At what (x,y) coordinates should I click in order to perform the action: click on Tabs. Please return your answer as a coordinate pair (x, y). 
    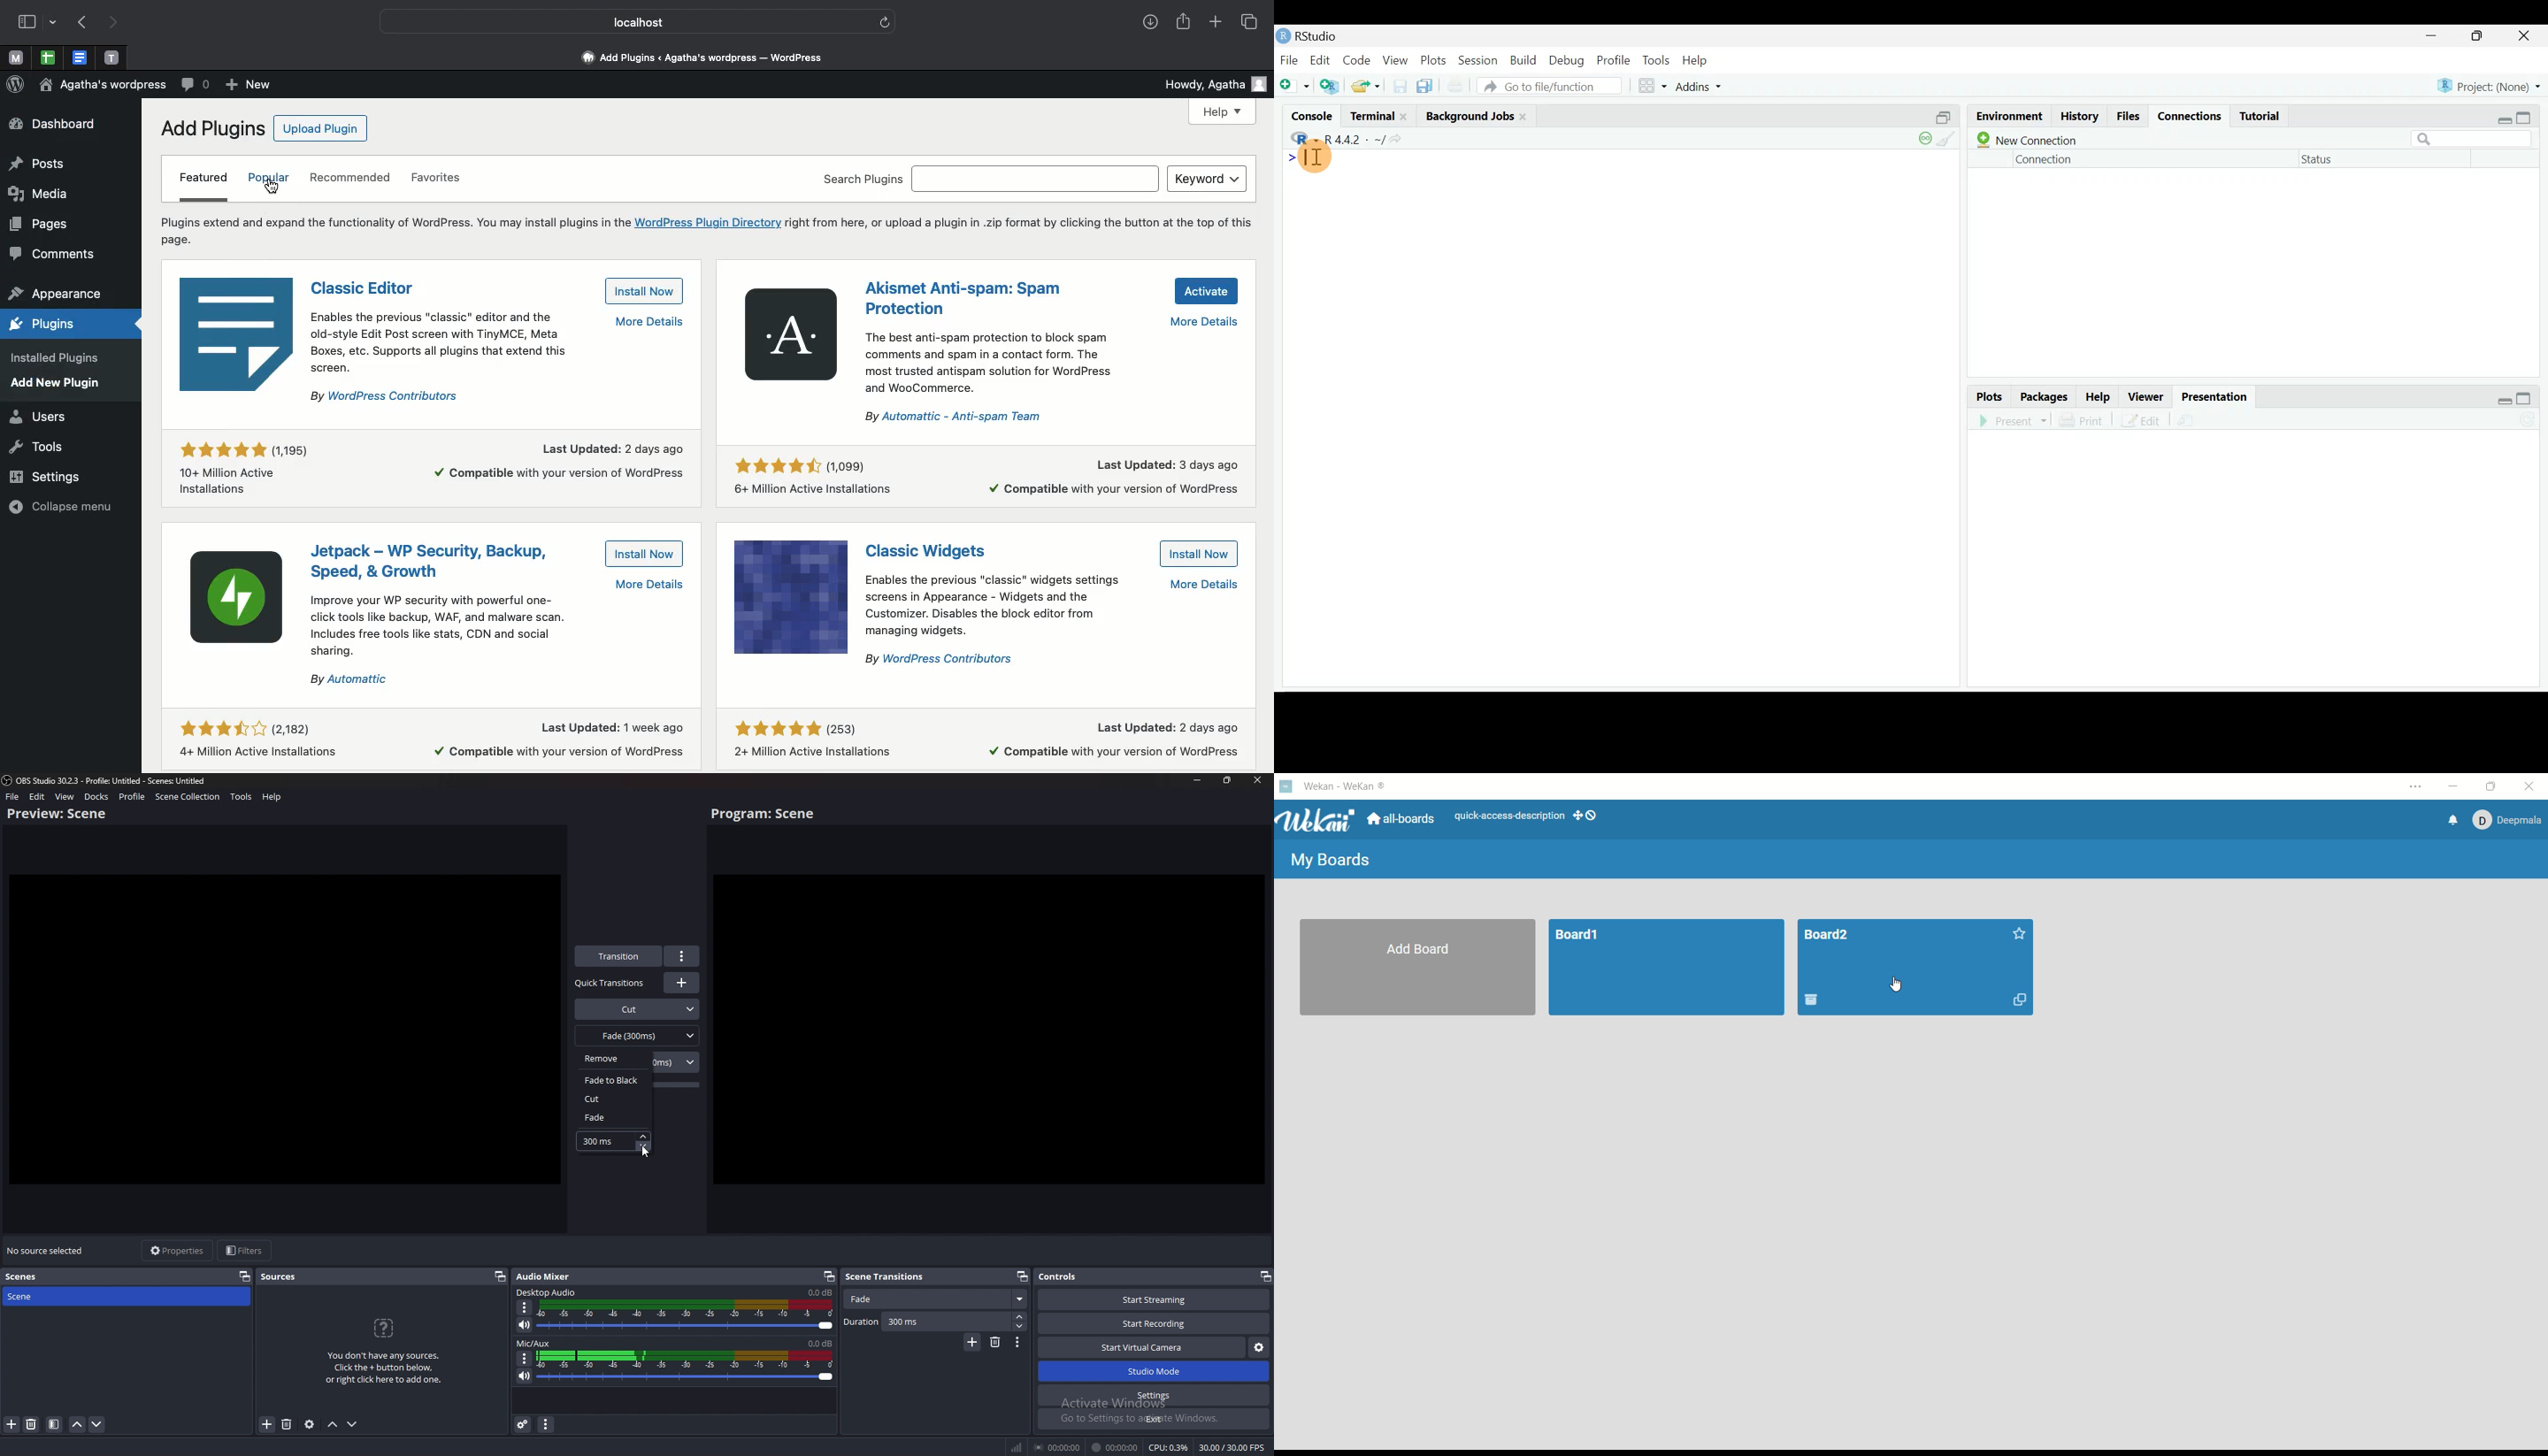
    Looking at the image, I should click on (1250, 21).